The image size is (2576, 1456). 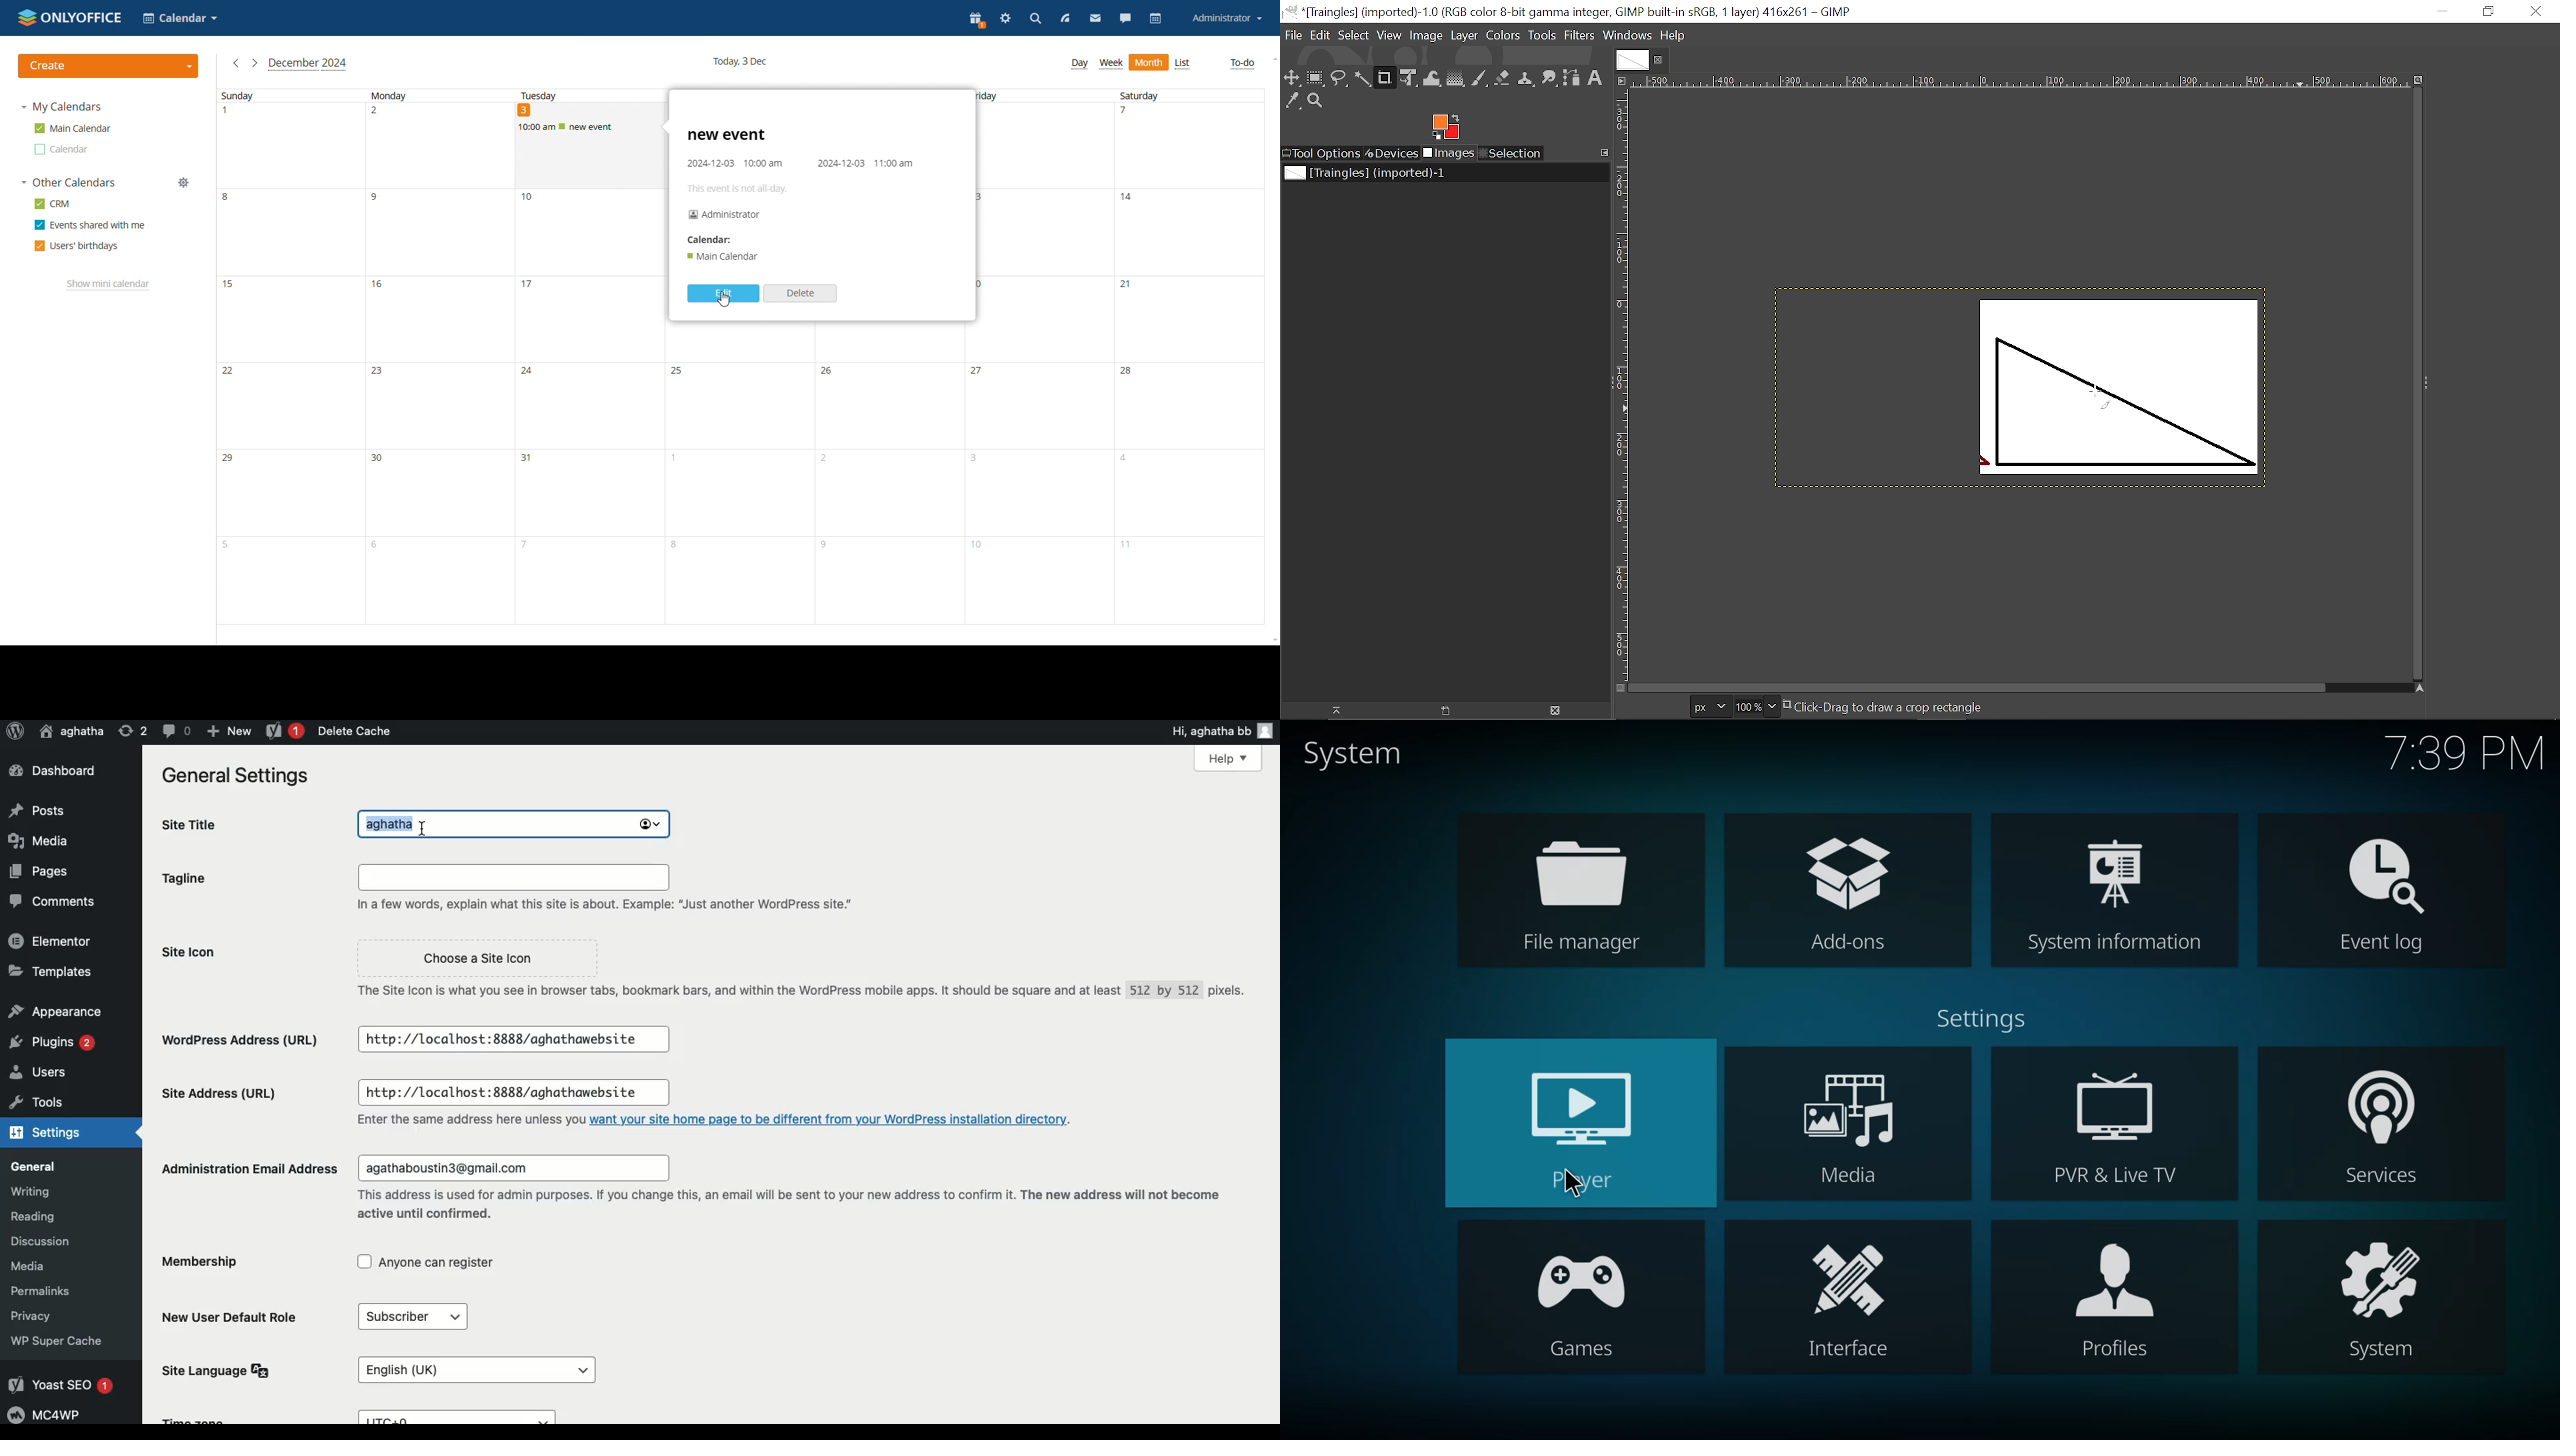 What do you see at coordinates (1448, 153) in the screenshot?
I see `Images` at bounding box center [1448, 153].